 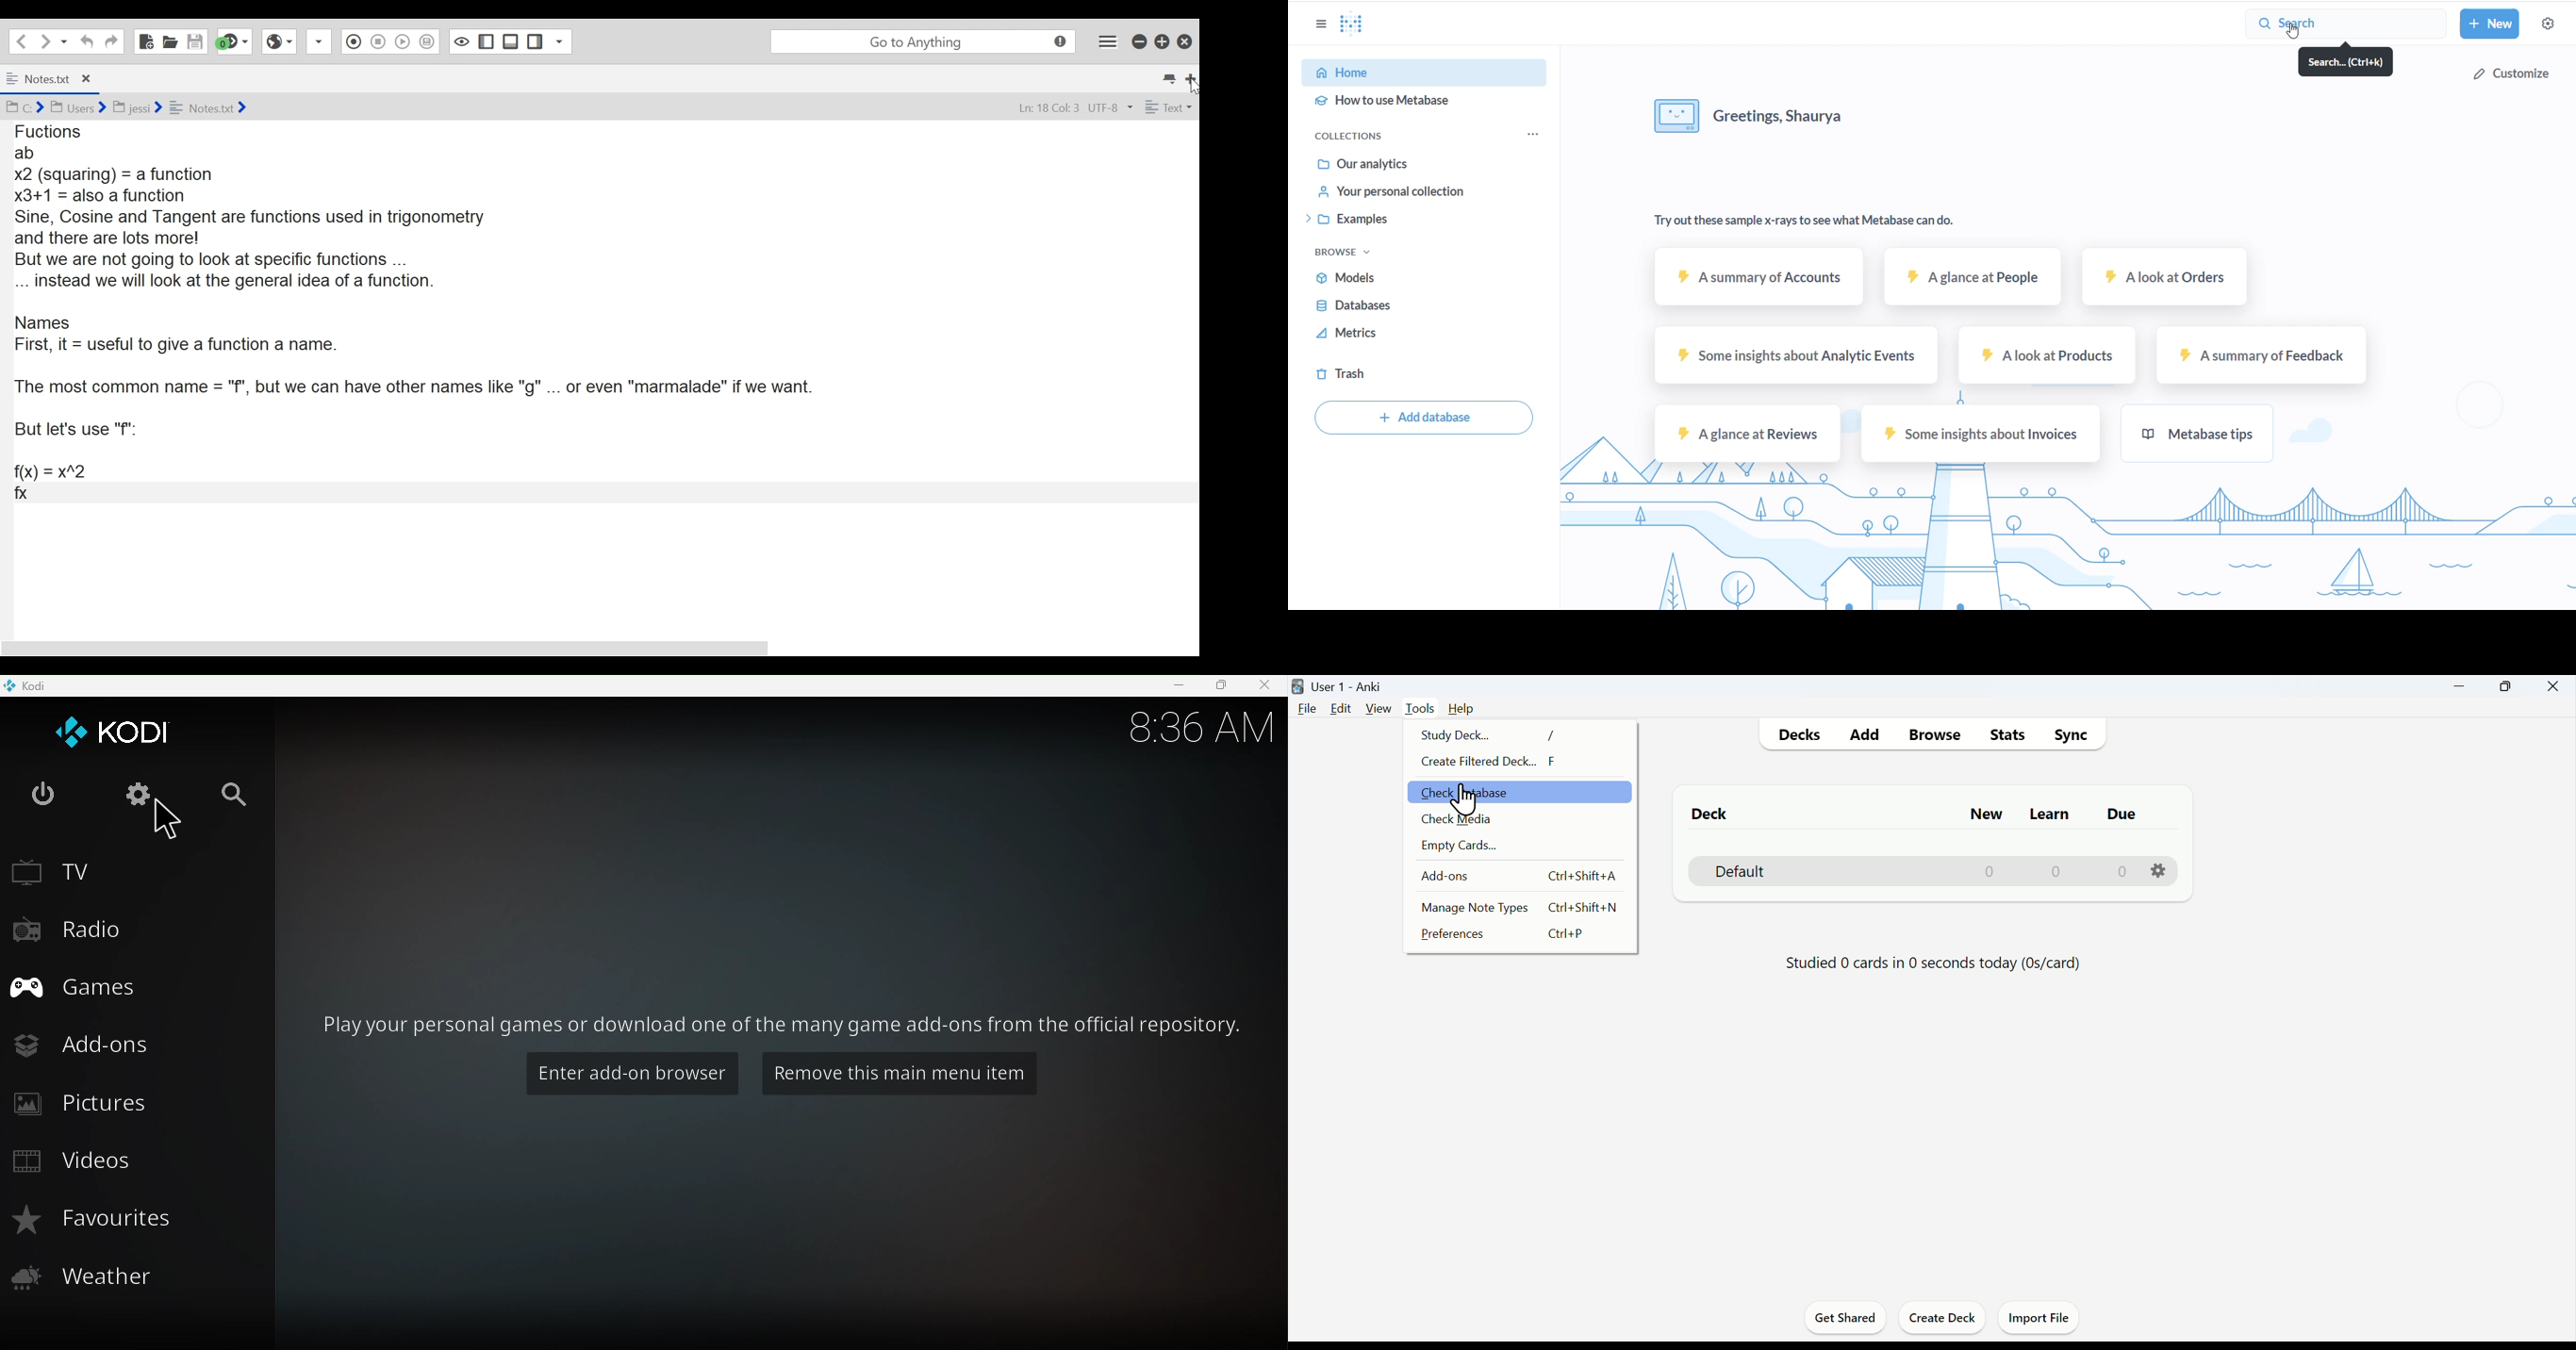 I want to click on Games, so click(x=125, y=984).